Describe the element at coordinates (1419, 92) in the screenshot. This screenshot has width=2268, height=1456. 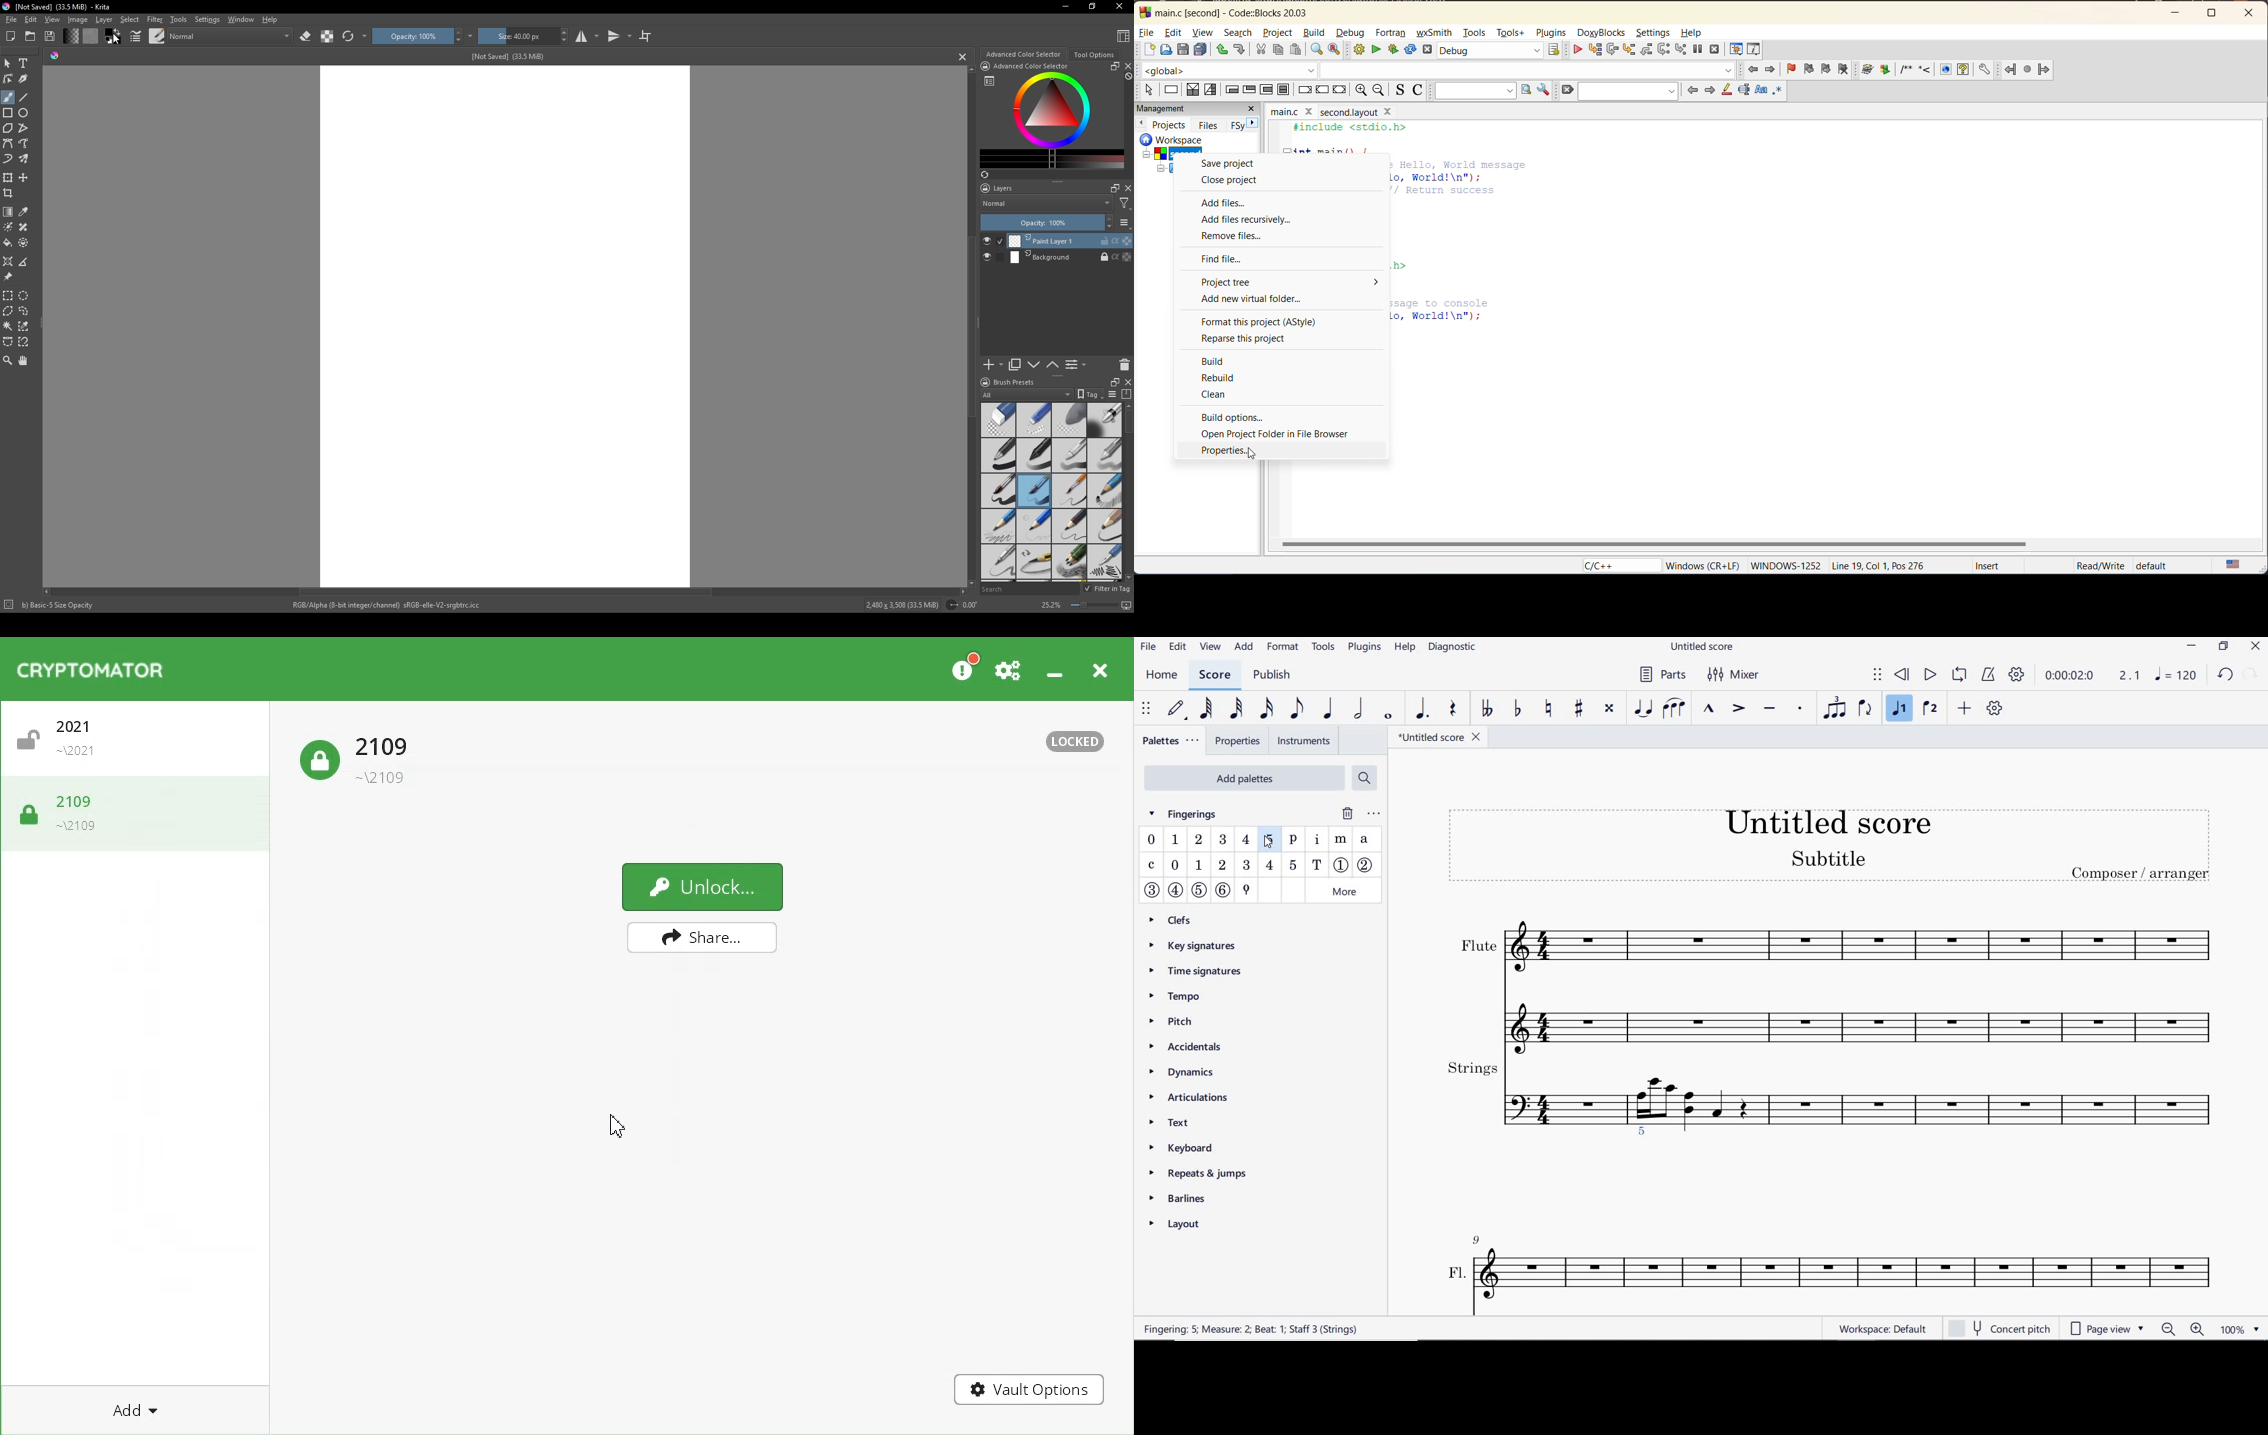
I see `toggle comments` at that location.